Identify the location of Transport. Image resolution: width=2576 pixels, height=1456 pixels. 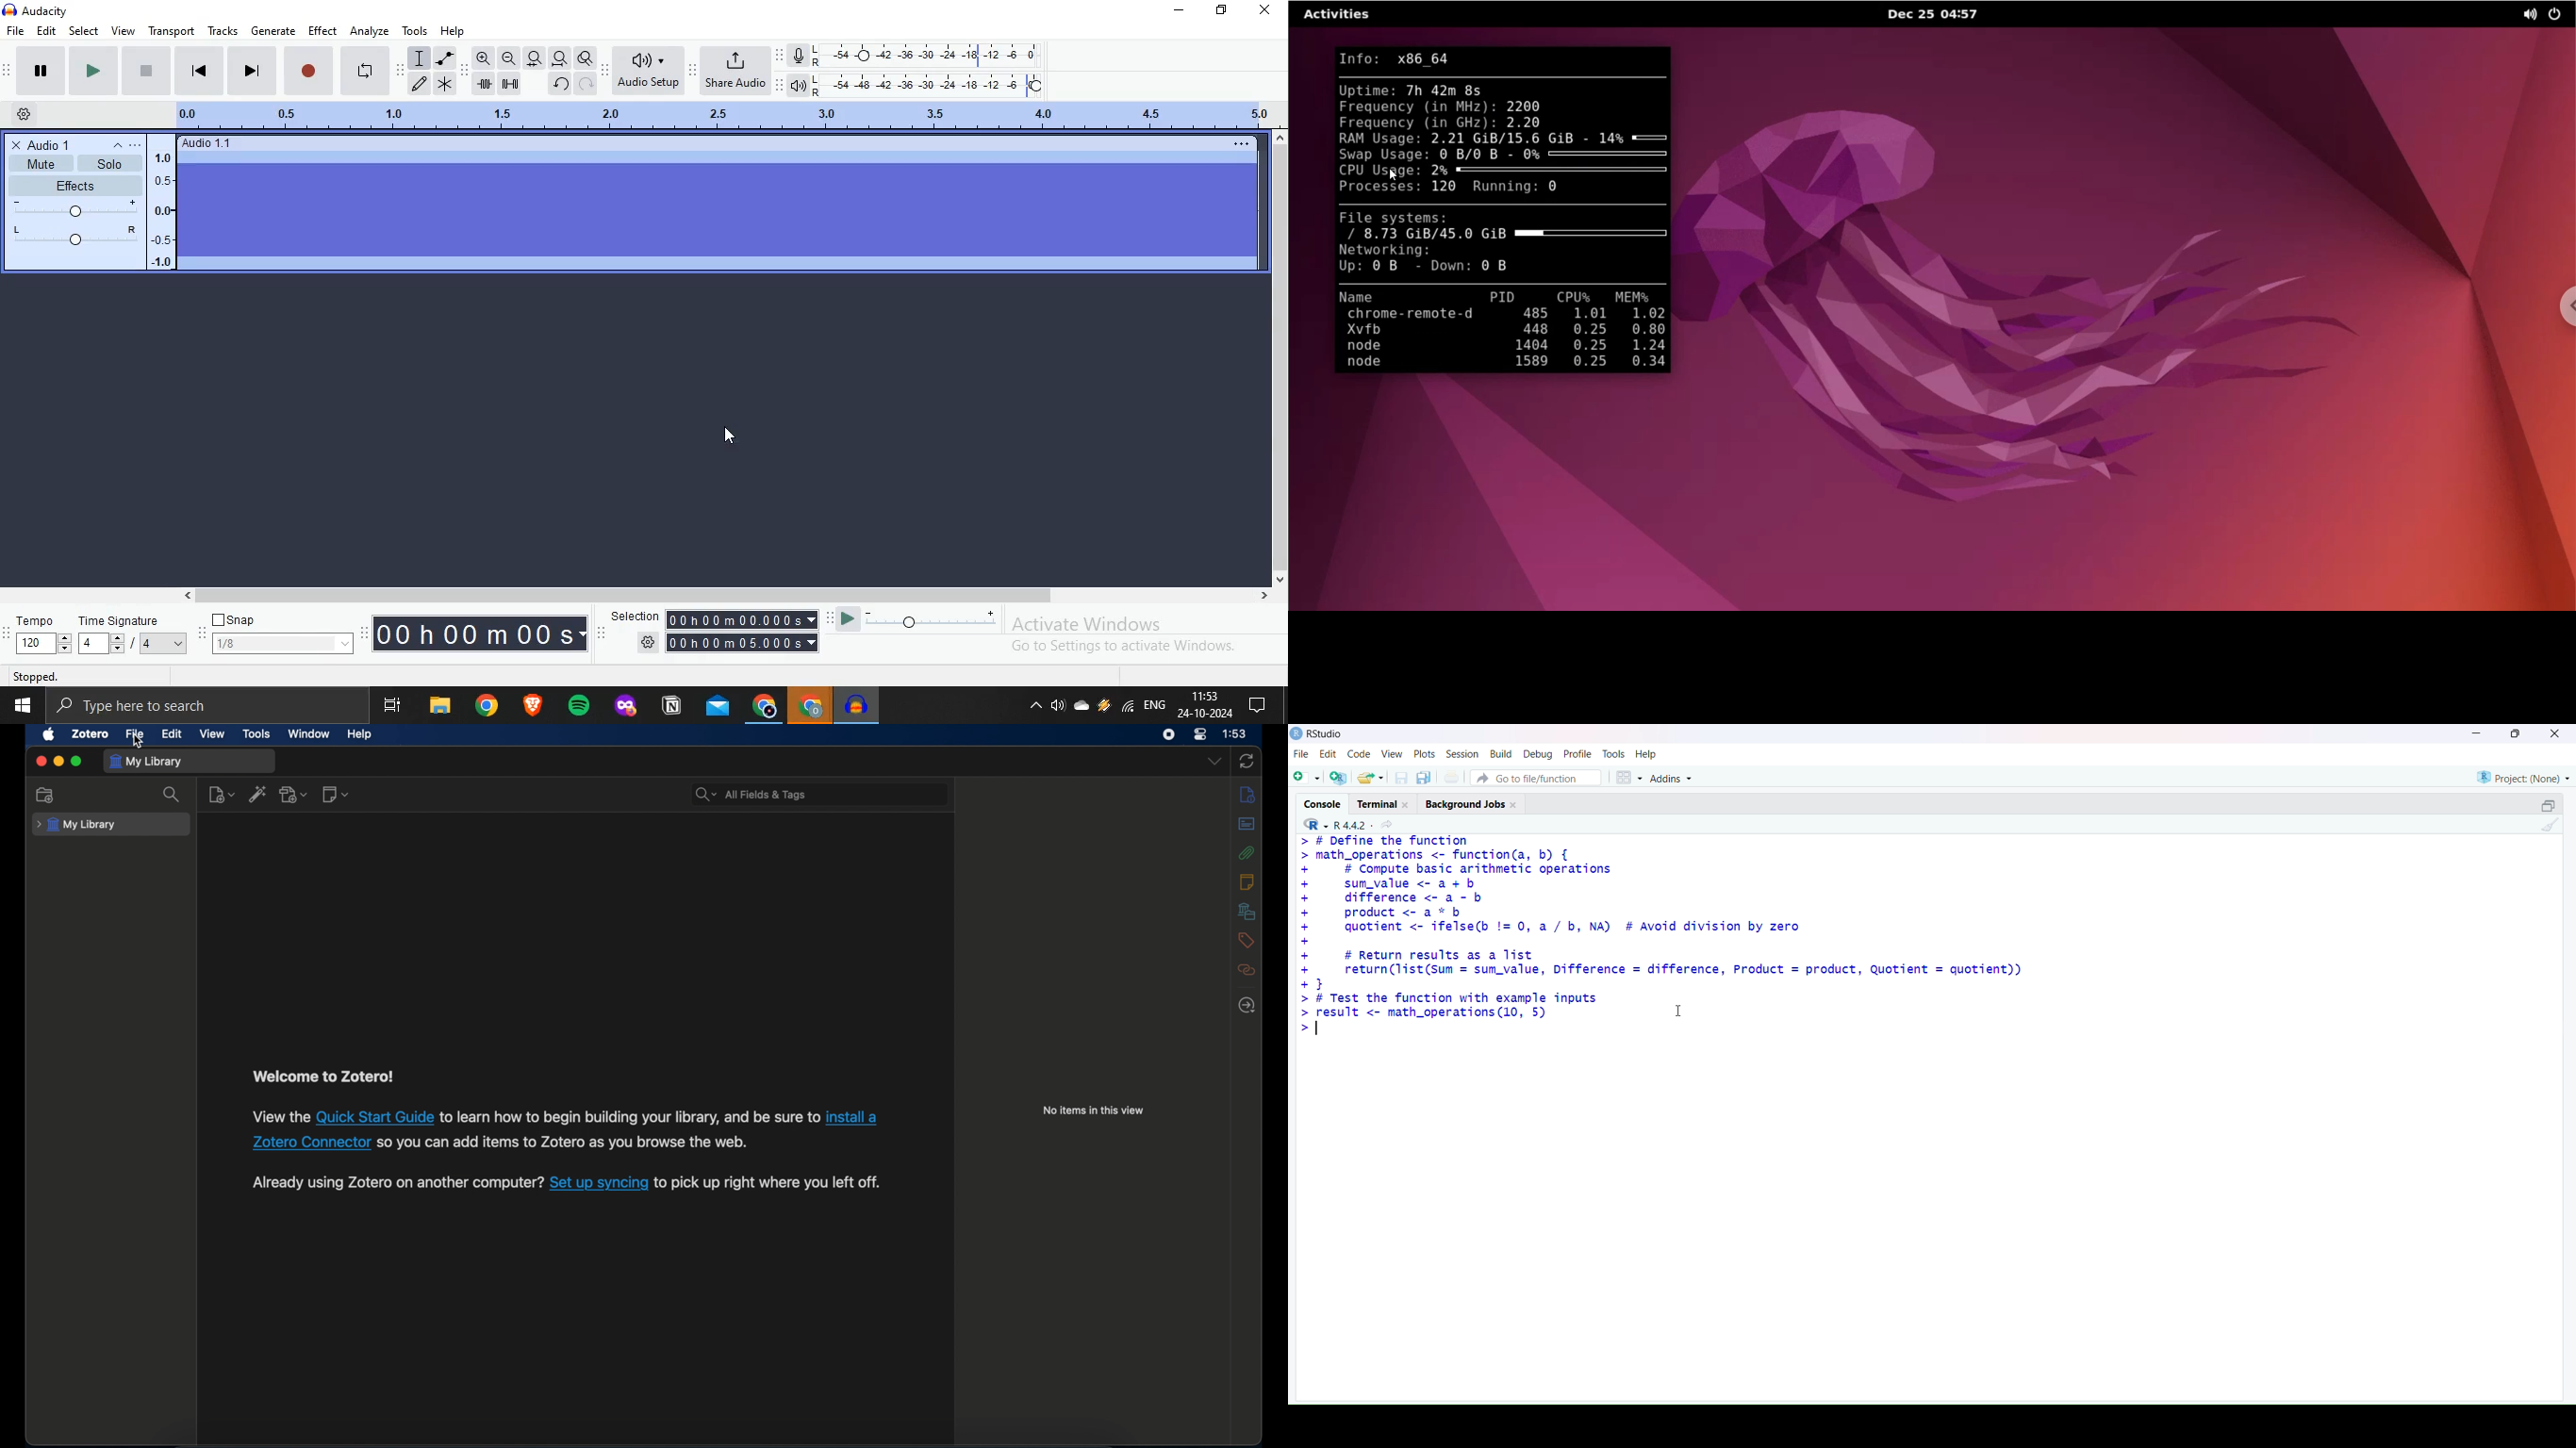
(171, 31).